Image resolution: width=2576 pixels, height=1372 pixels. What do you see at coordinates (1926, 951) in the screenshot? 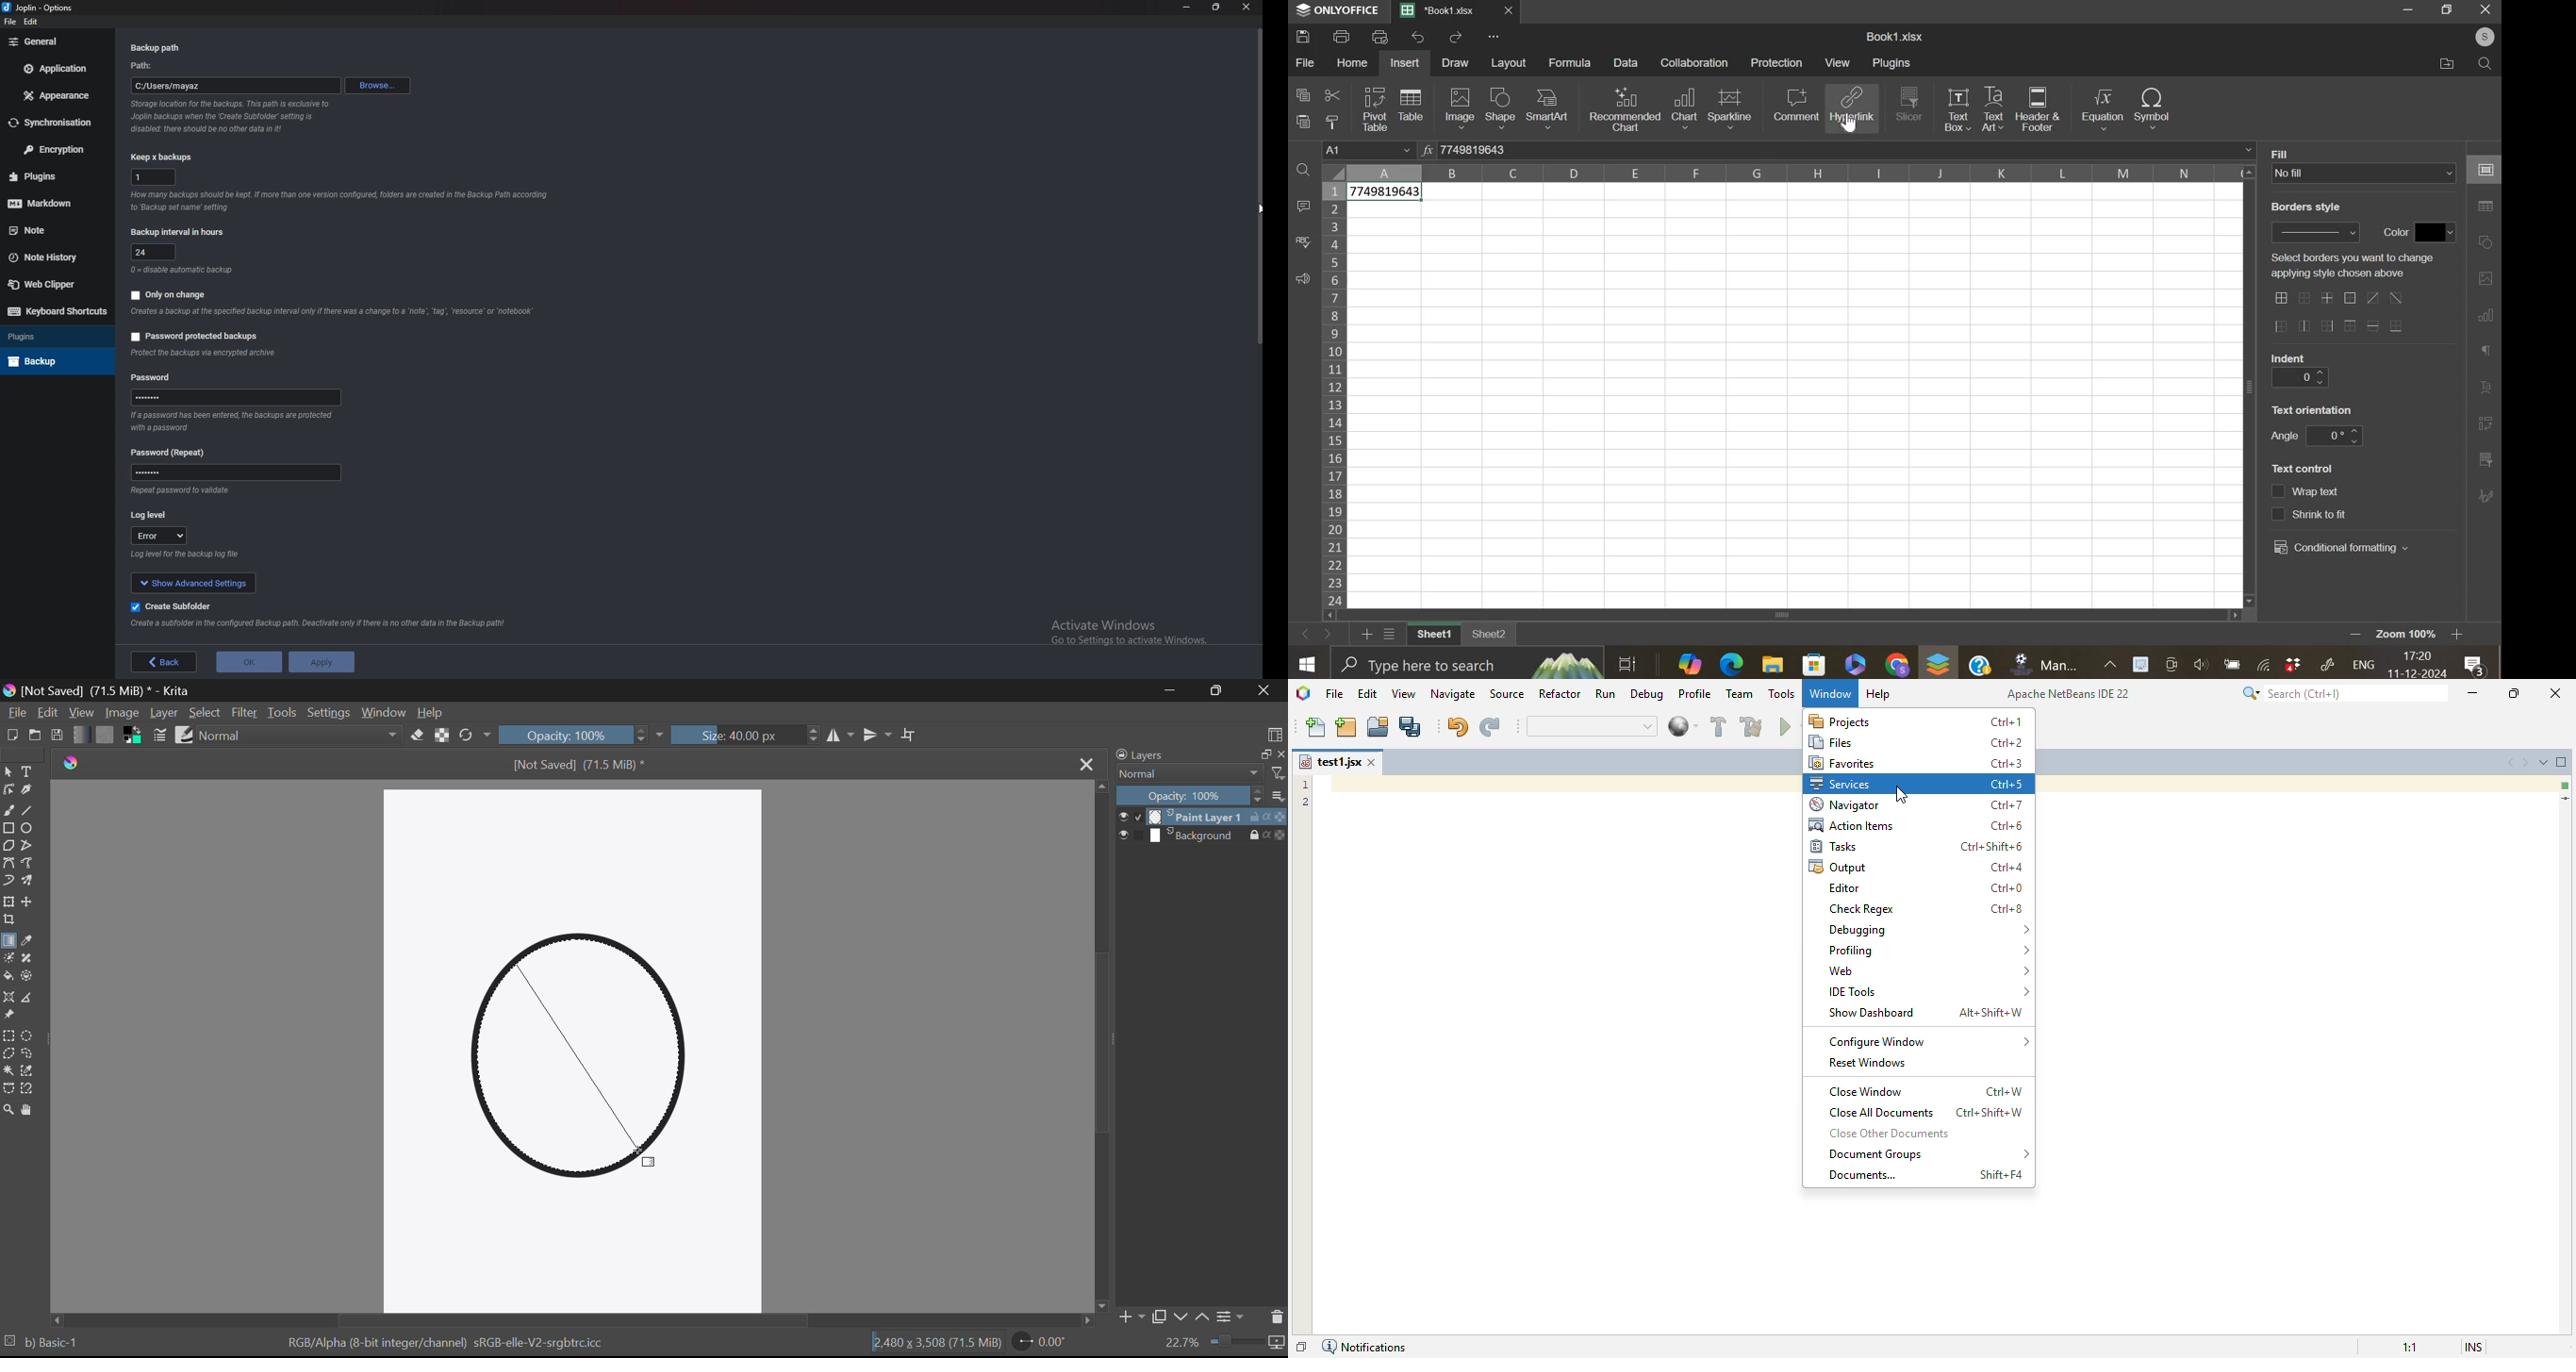
I see `profiling` at bounding box center [1926, 951].